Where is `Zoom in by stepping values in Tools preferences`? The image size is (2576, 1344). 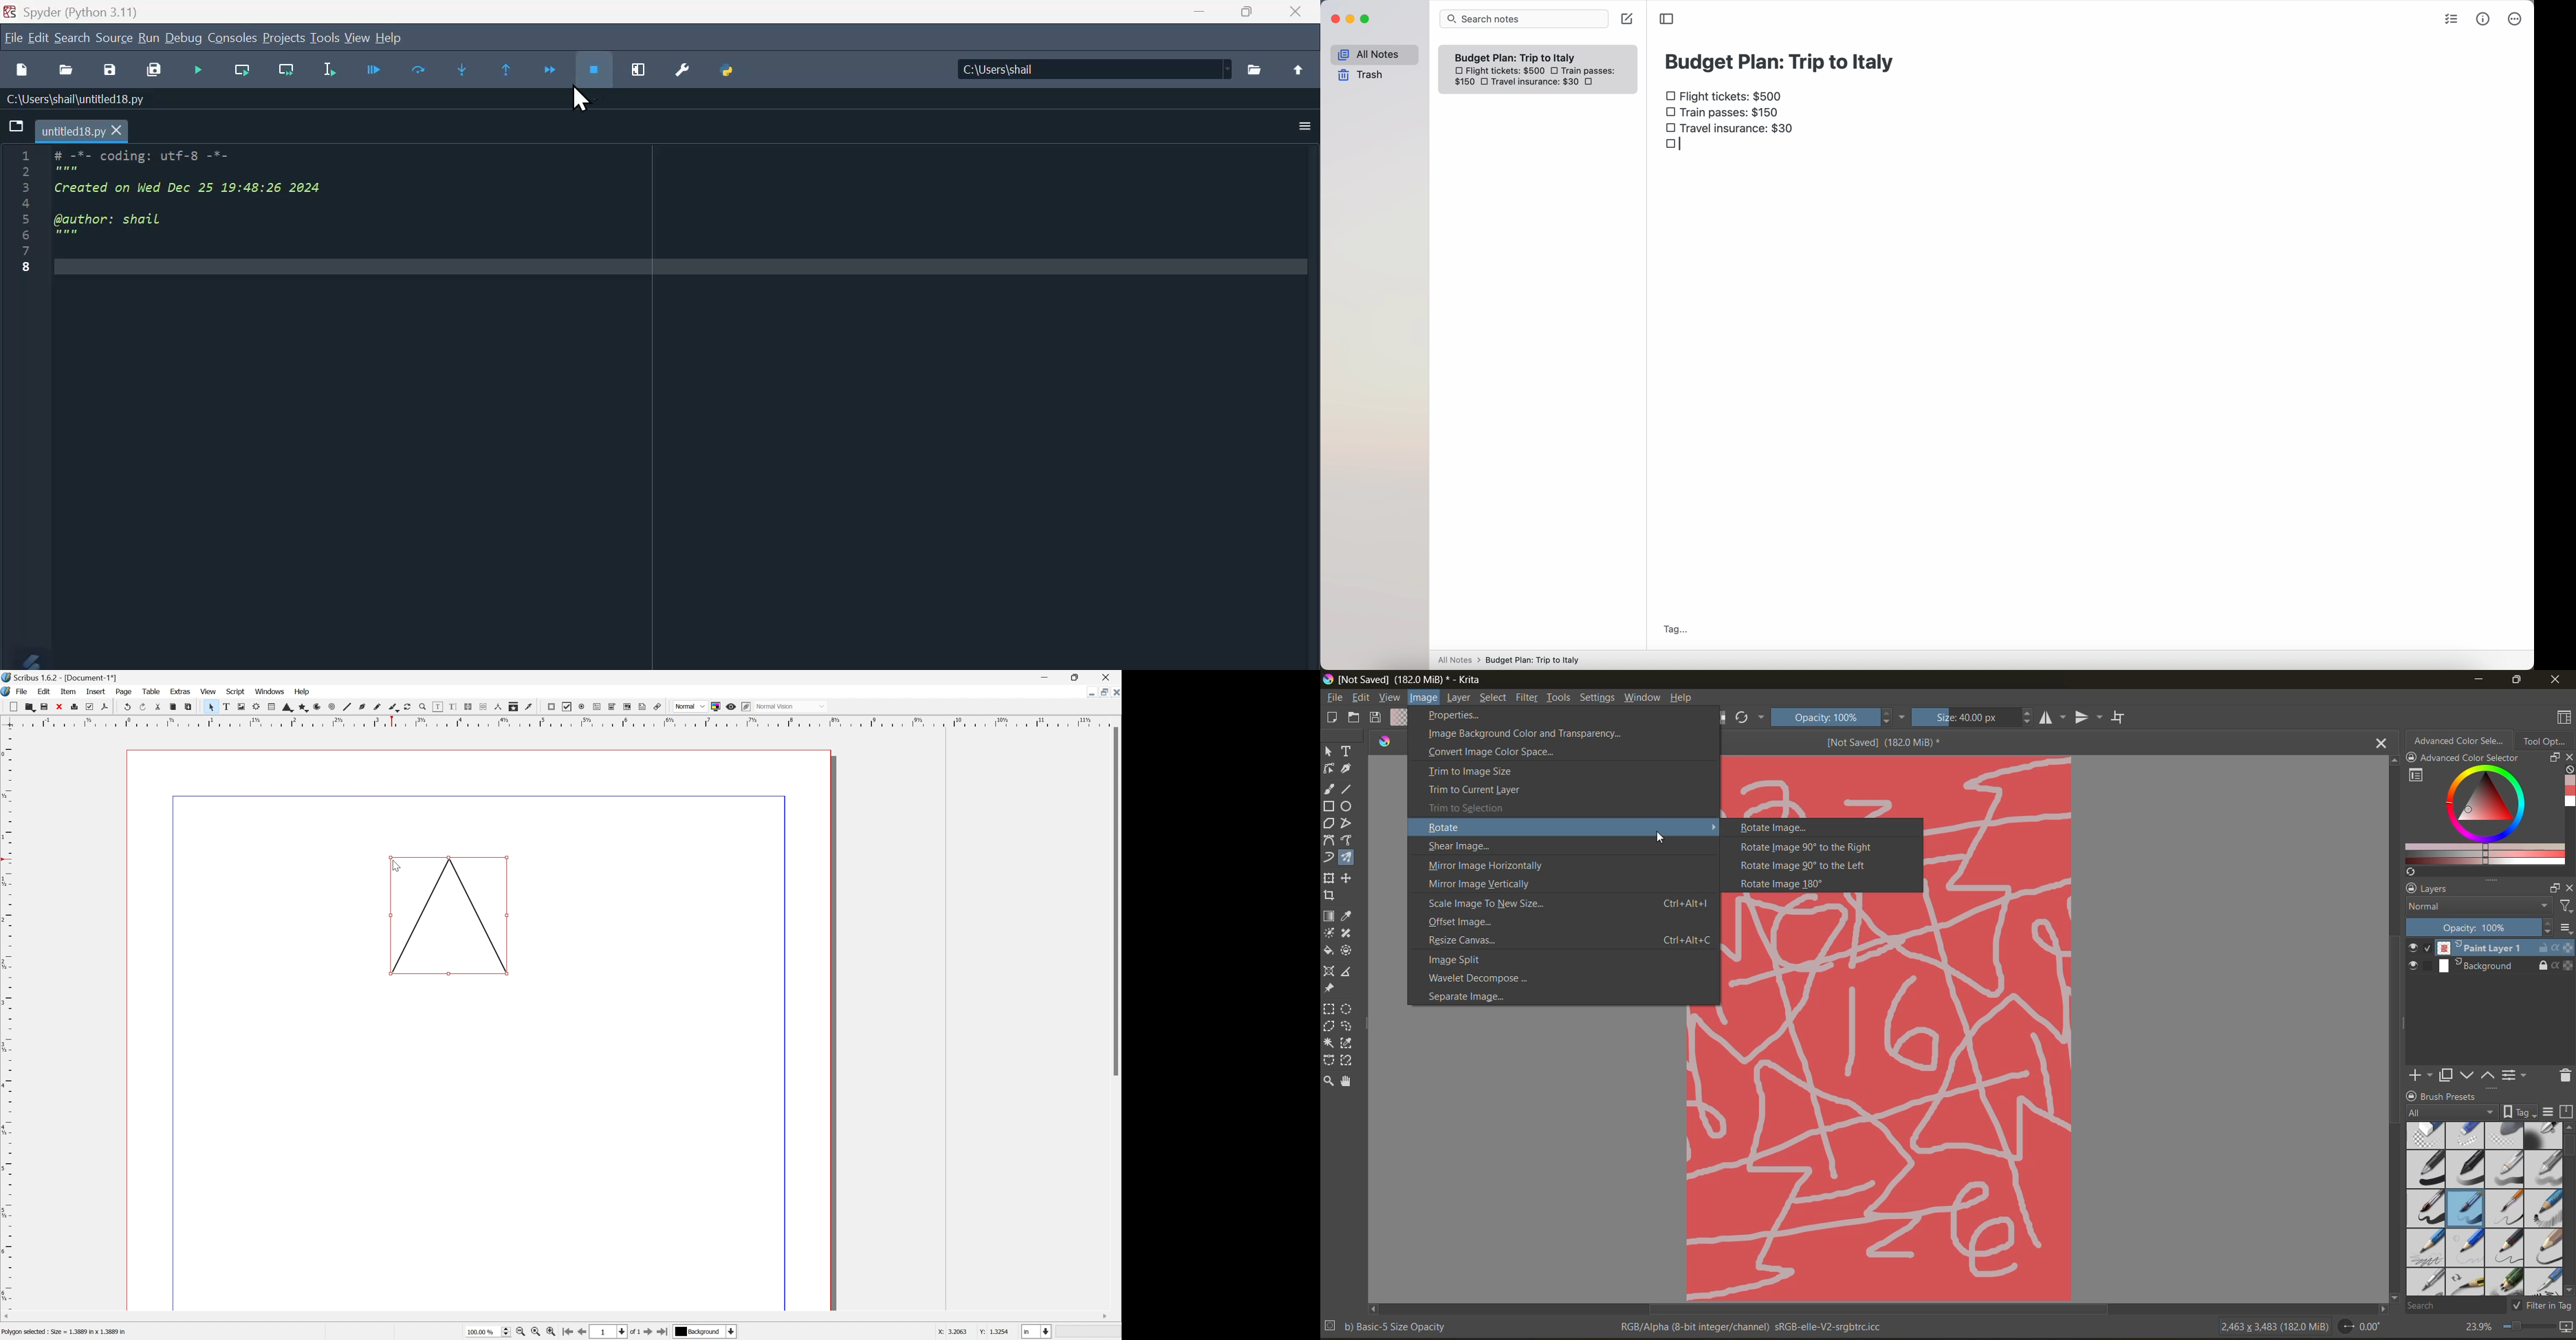 Zoom in by stepping values in Tools preferences is located at coordinates (551, 1332).